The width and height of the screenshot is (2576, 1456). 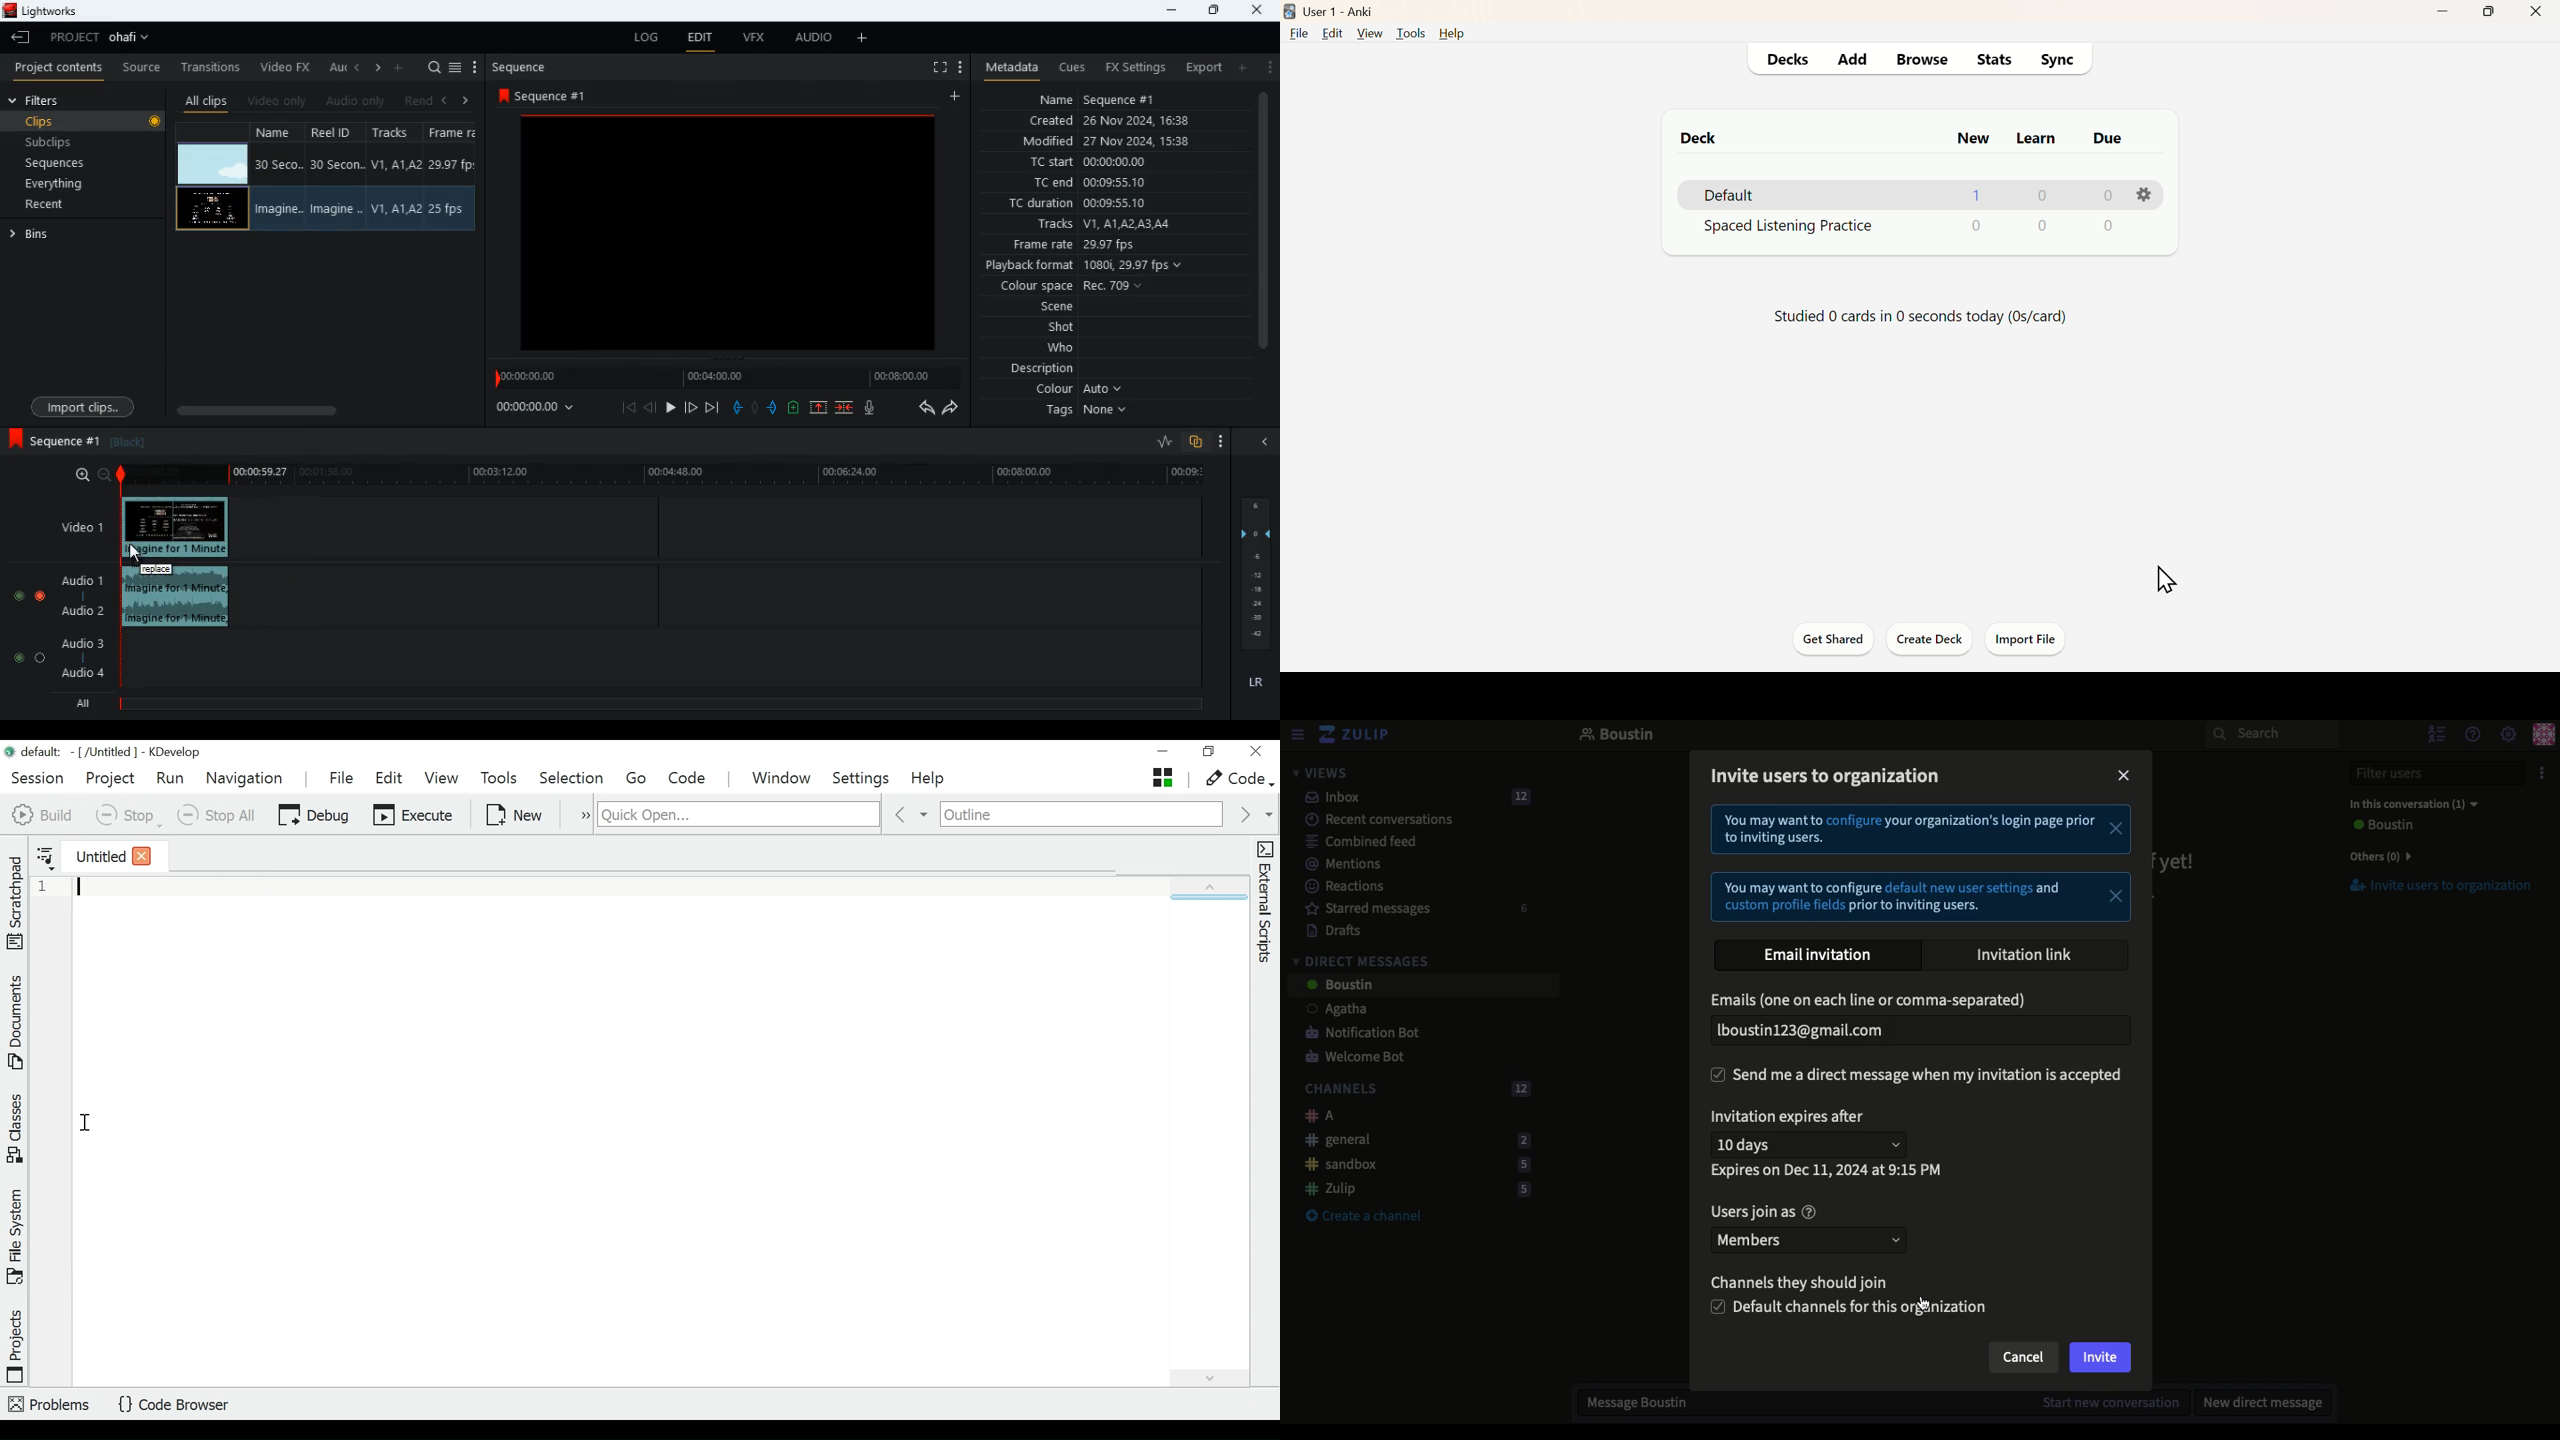 What do you see at coordinates (1701, 141) in the screenshot?
I see `Deck` at bounding box center [1701, 141].